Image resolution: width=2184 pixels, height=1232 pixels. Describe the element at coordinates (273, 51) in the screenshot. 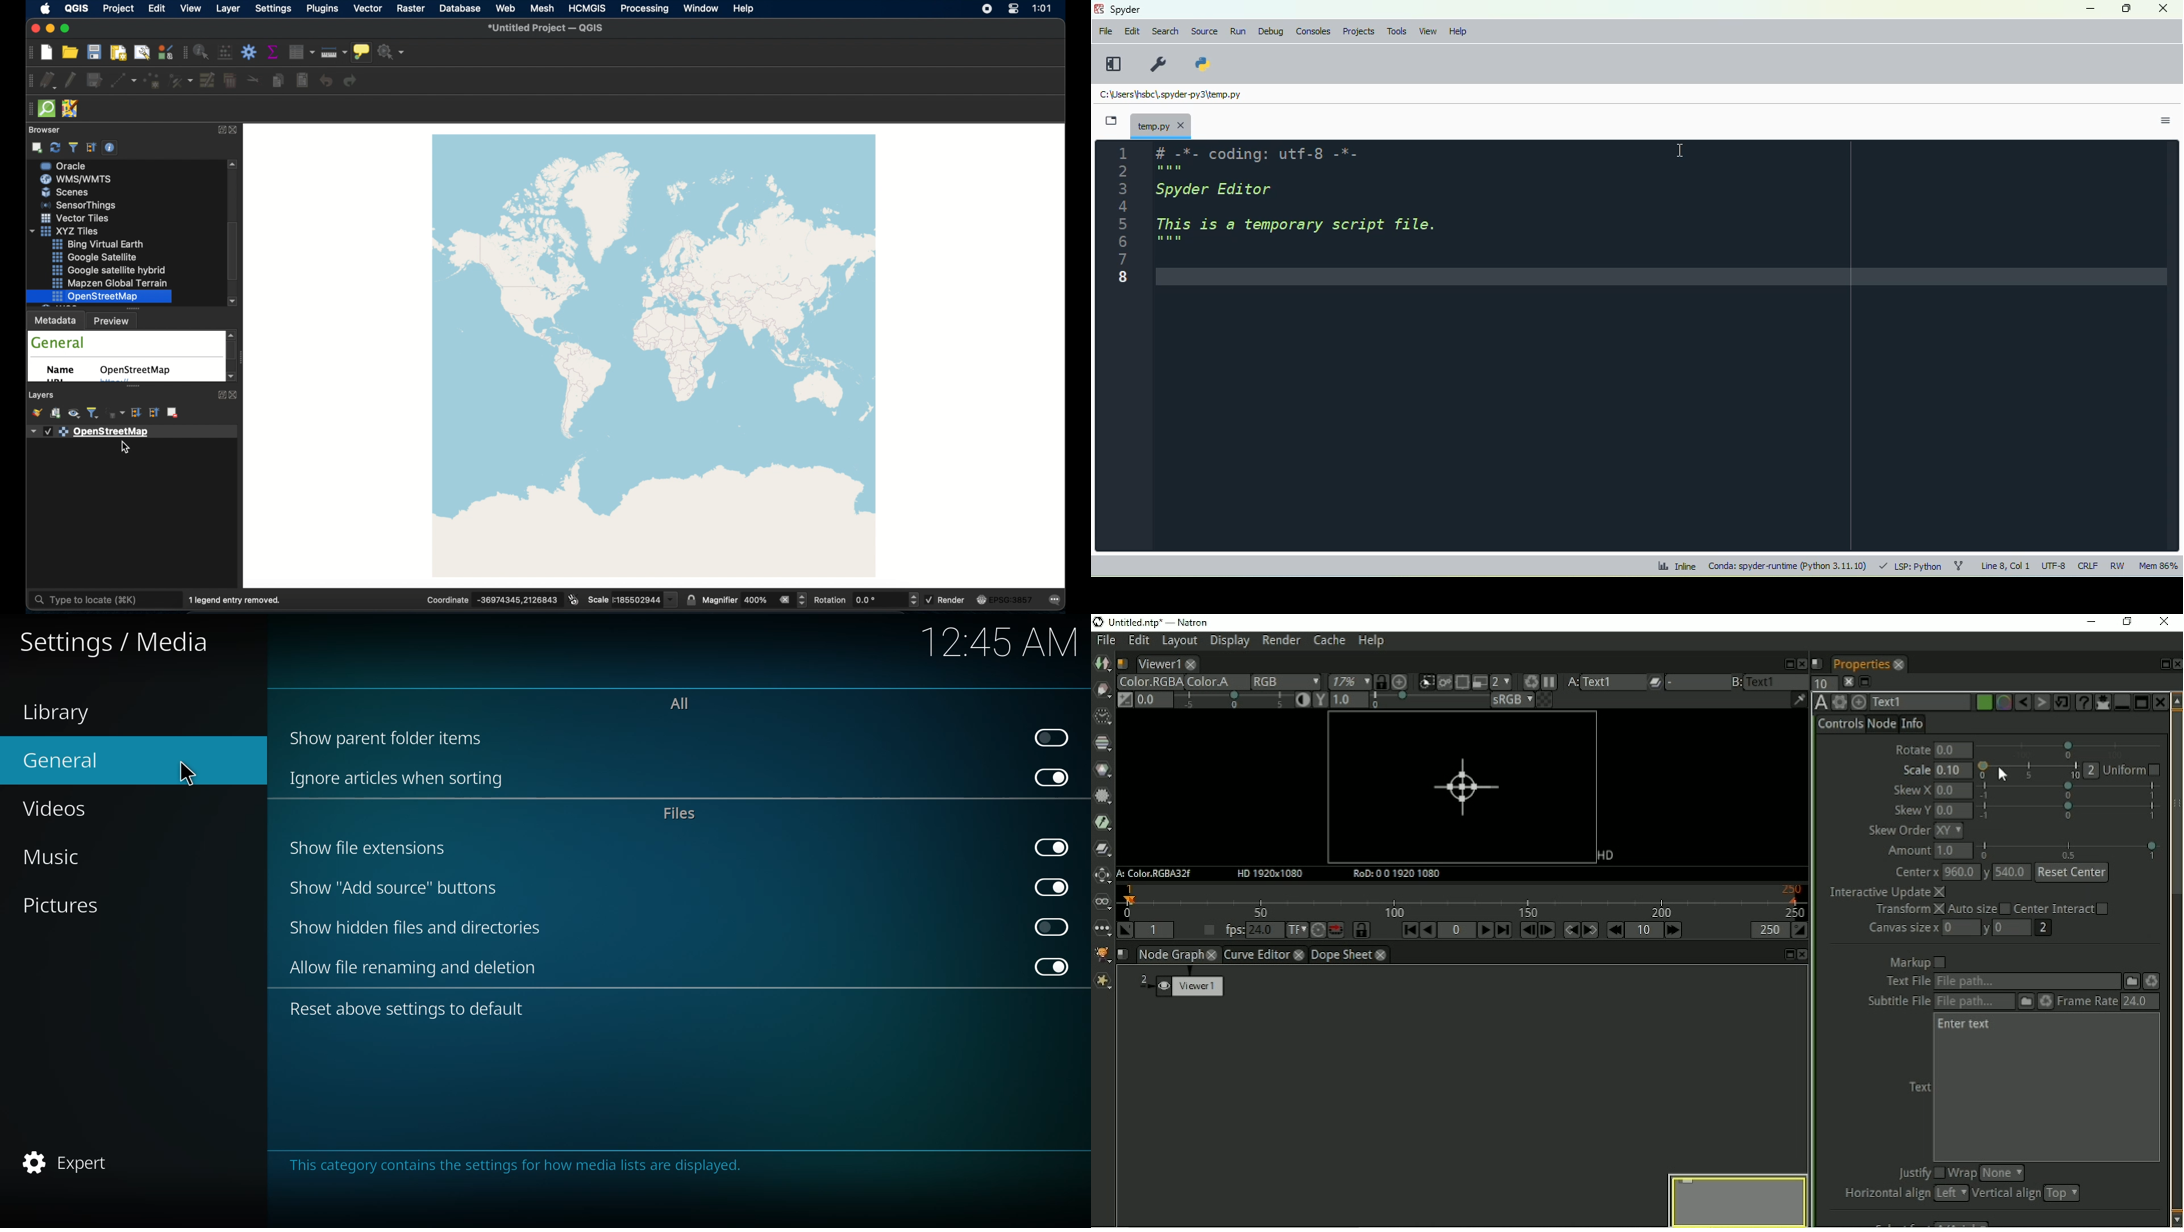

I see `show statistical summary` at that location.